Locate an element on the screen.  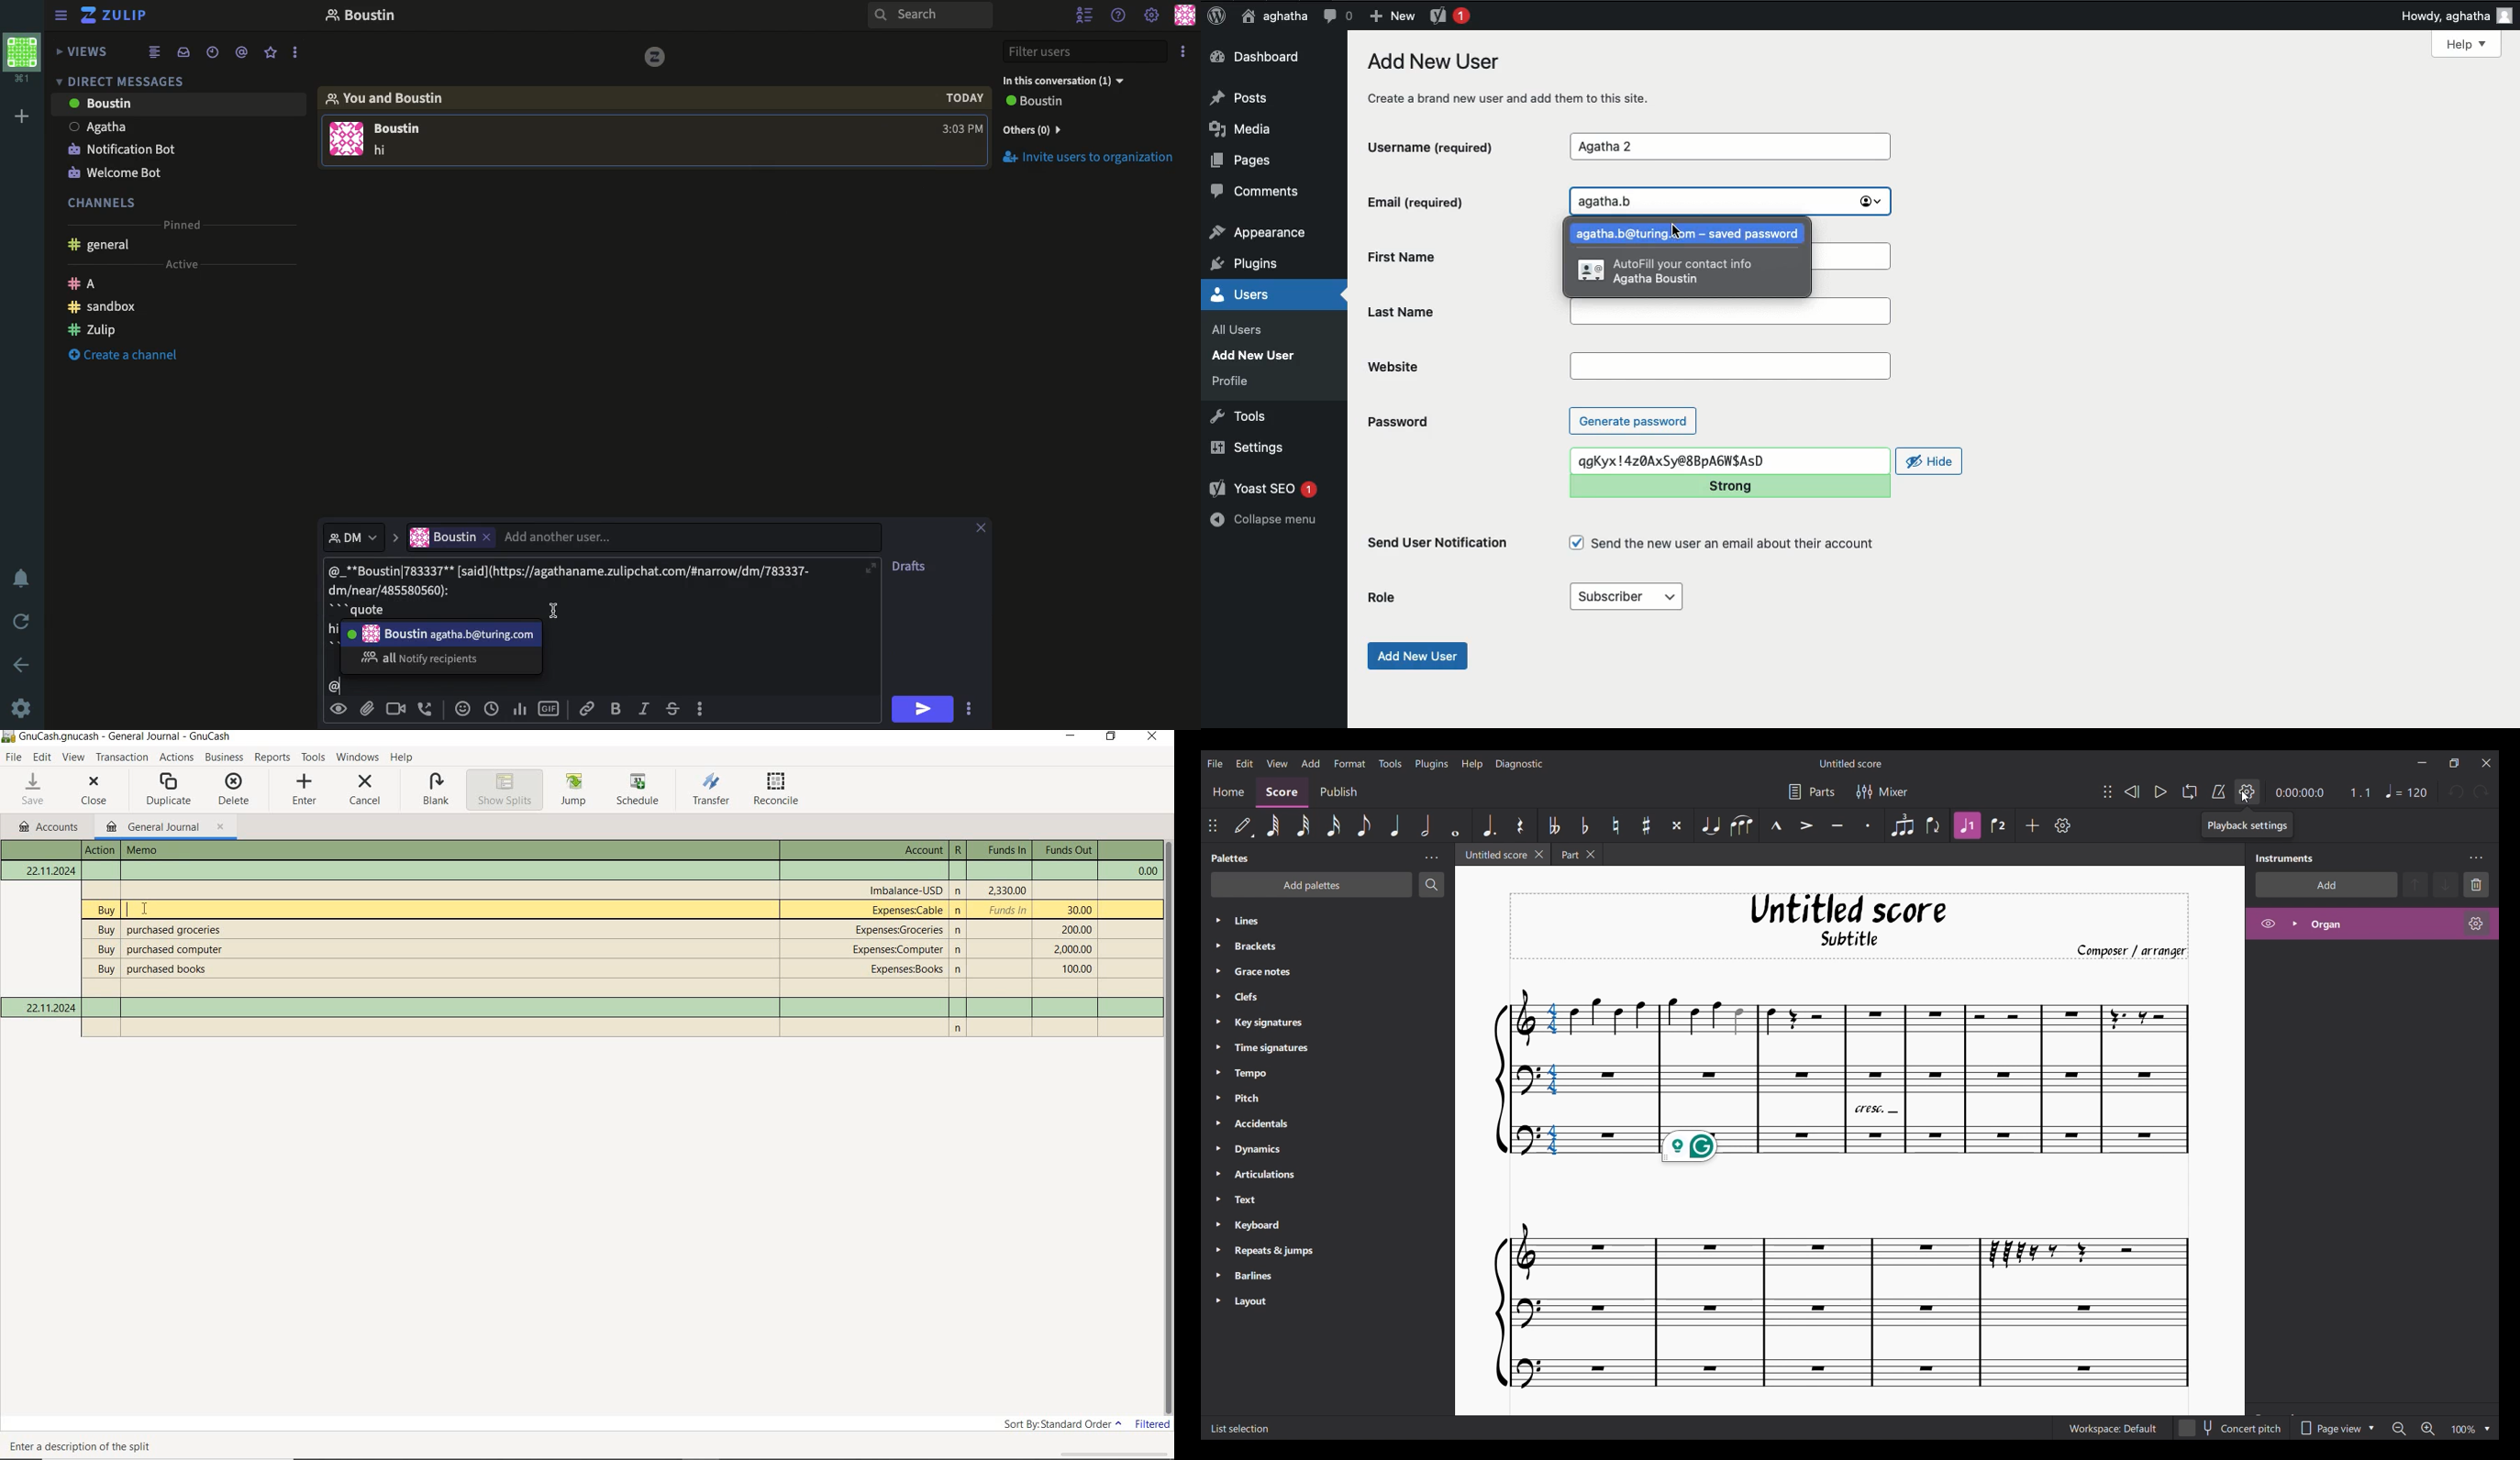
New is located at coordinates (1391, 15).